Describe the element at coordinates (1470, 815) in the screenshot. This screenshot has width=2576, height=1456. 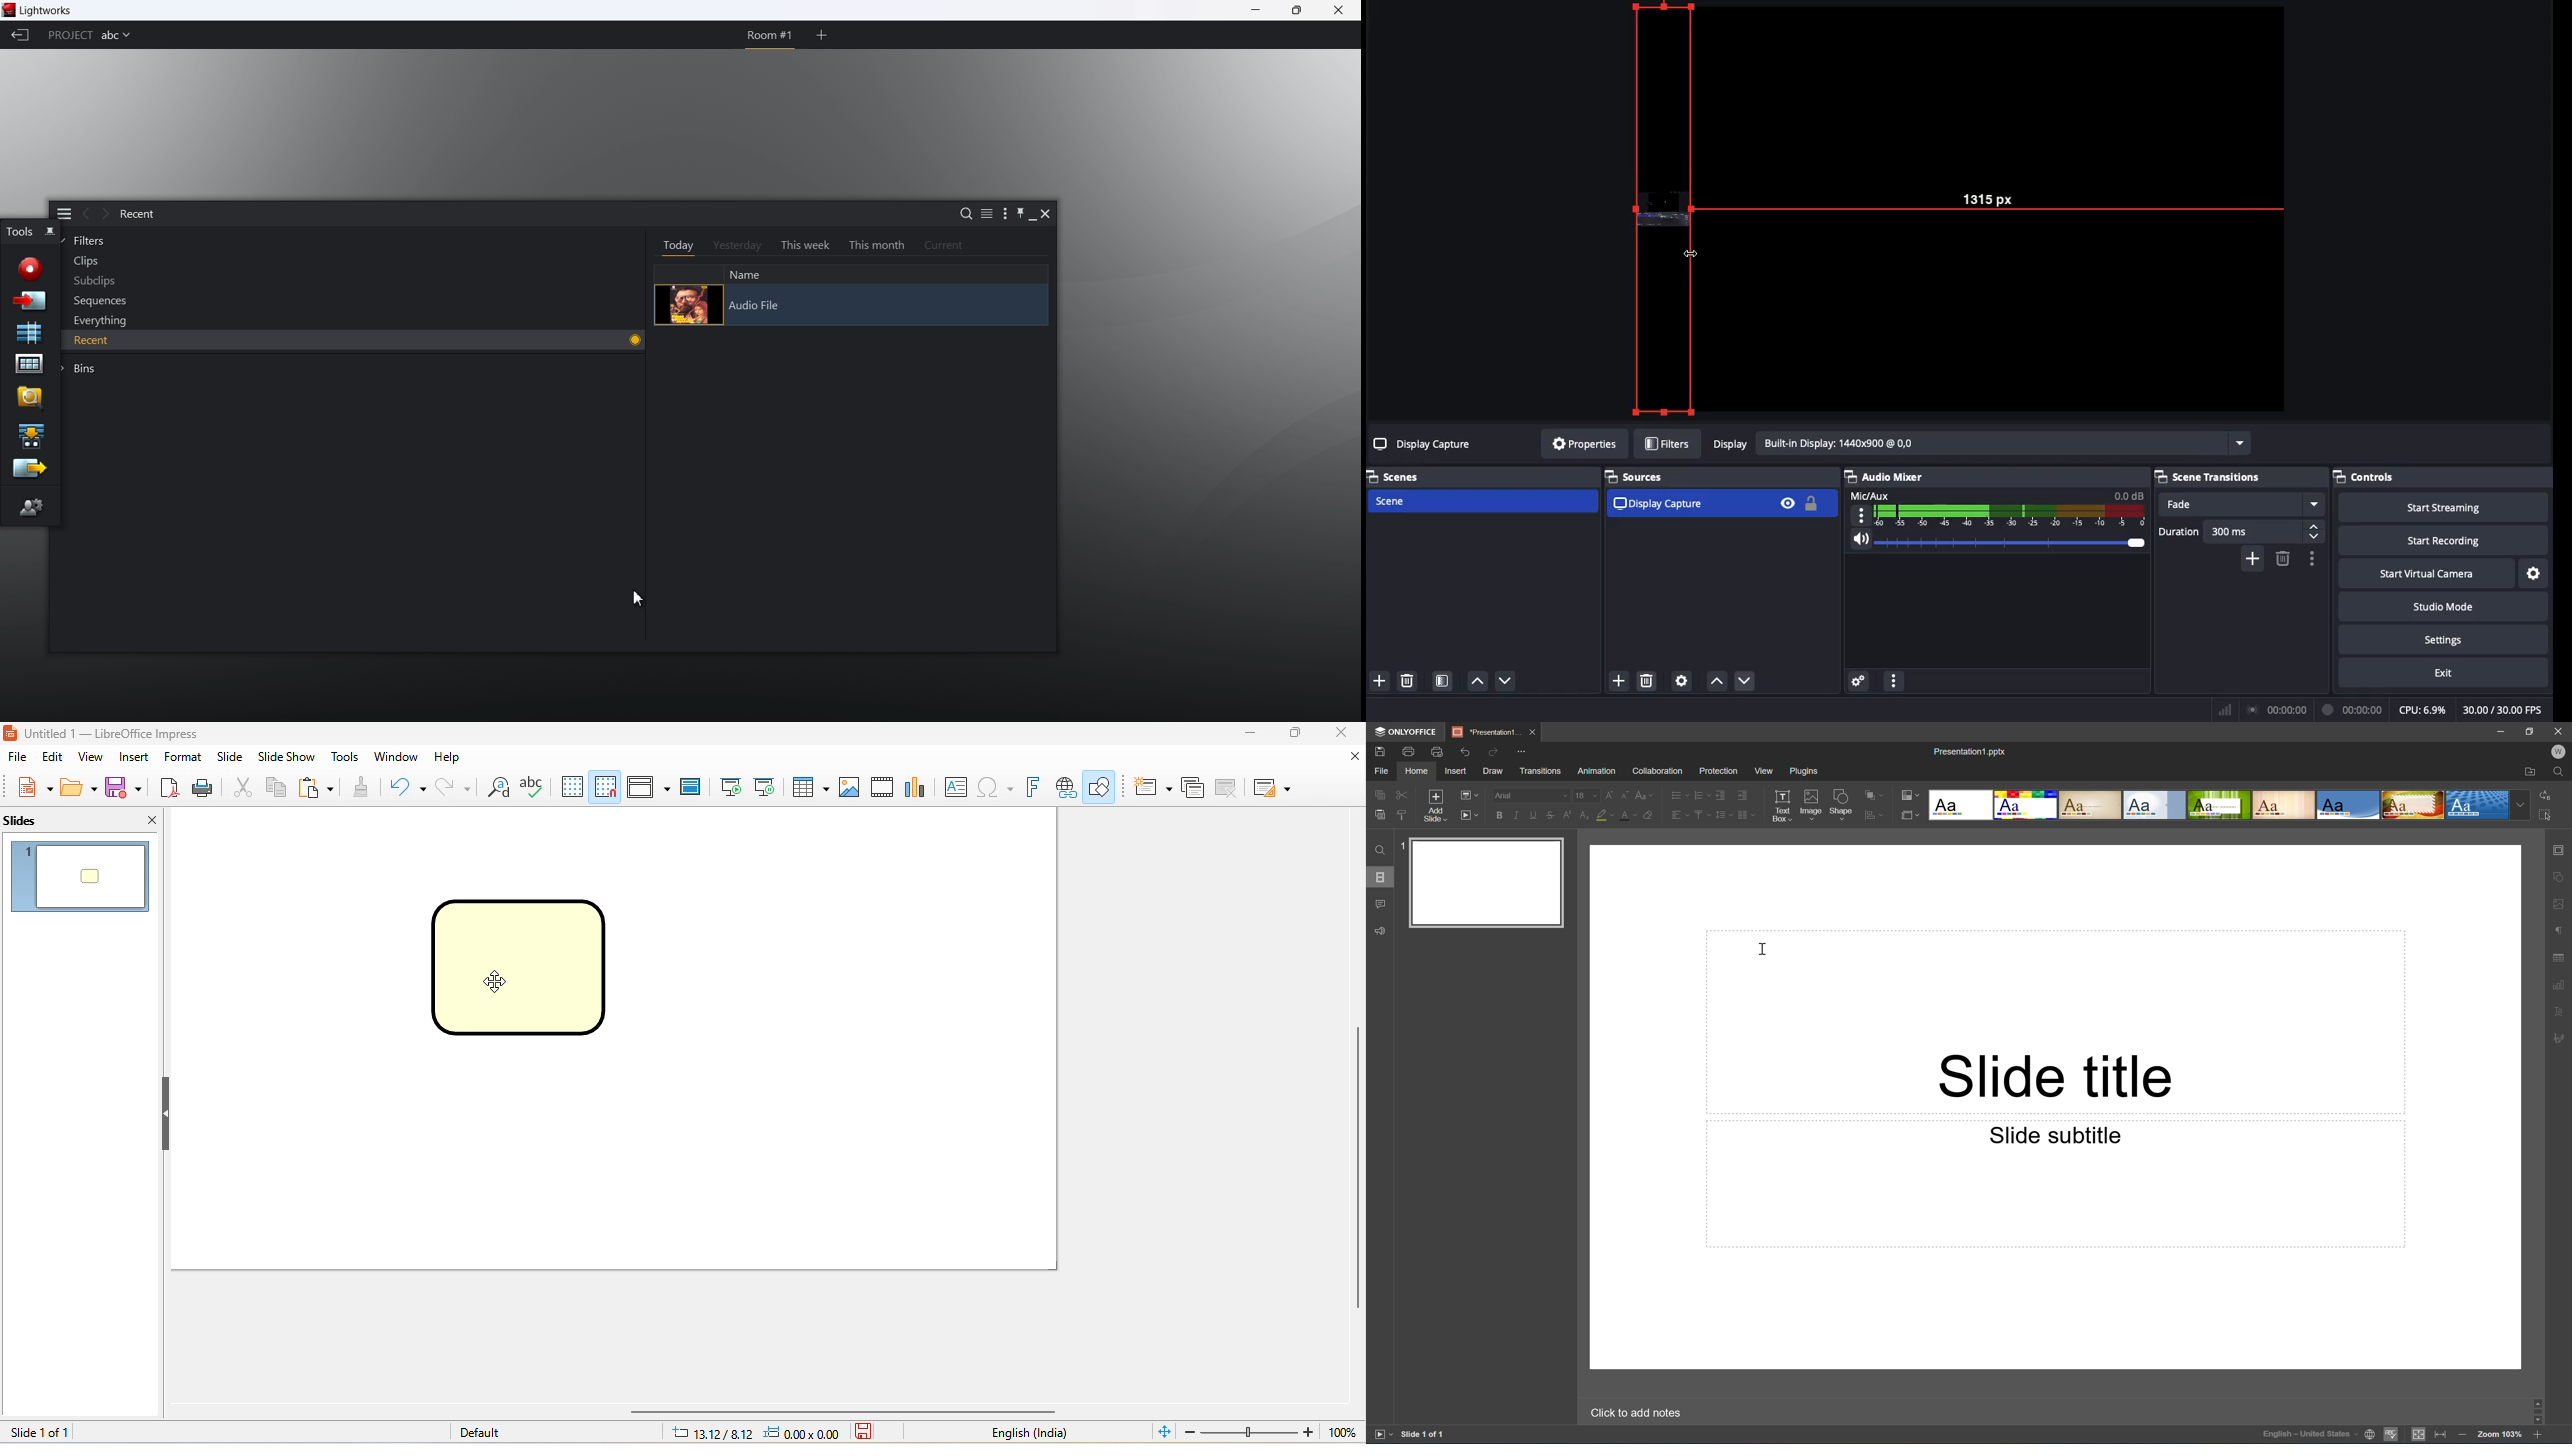
I see `Slide show` at that location.